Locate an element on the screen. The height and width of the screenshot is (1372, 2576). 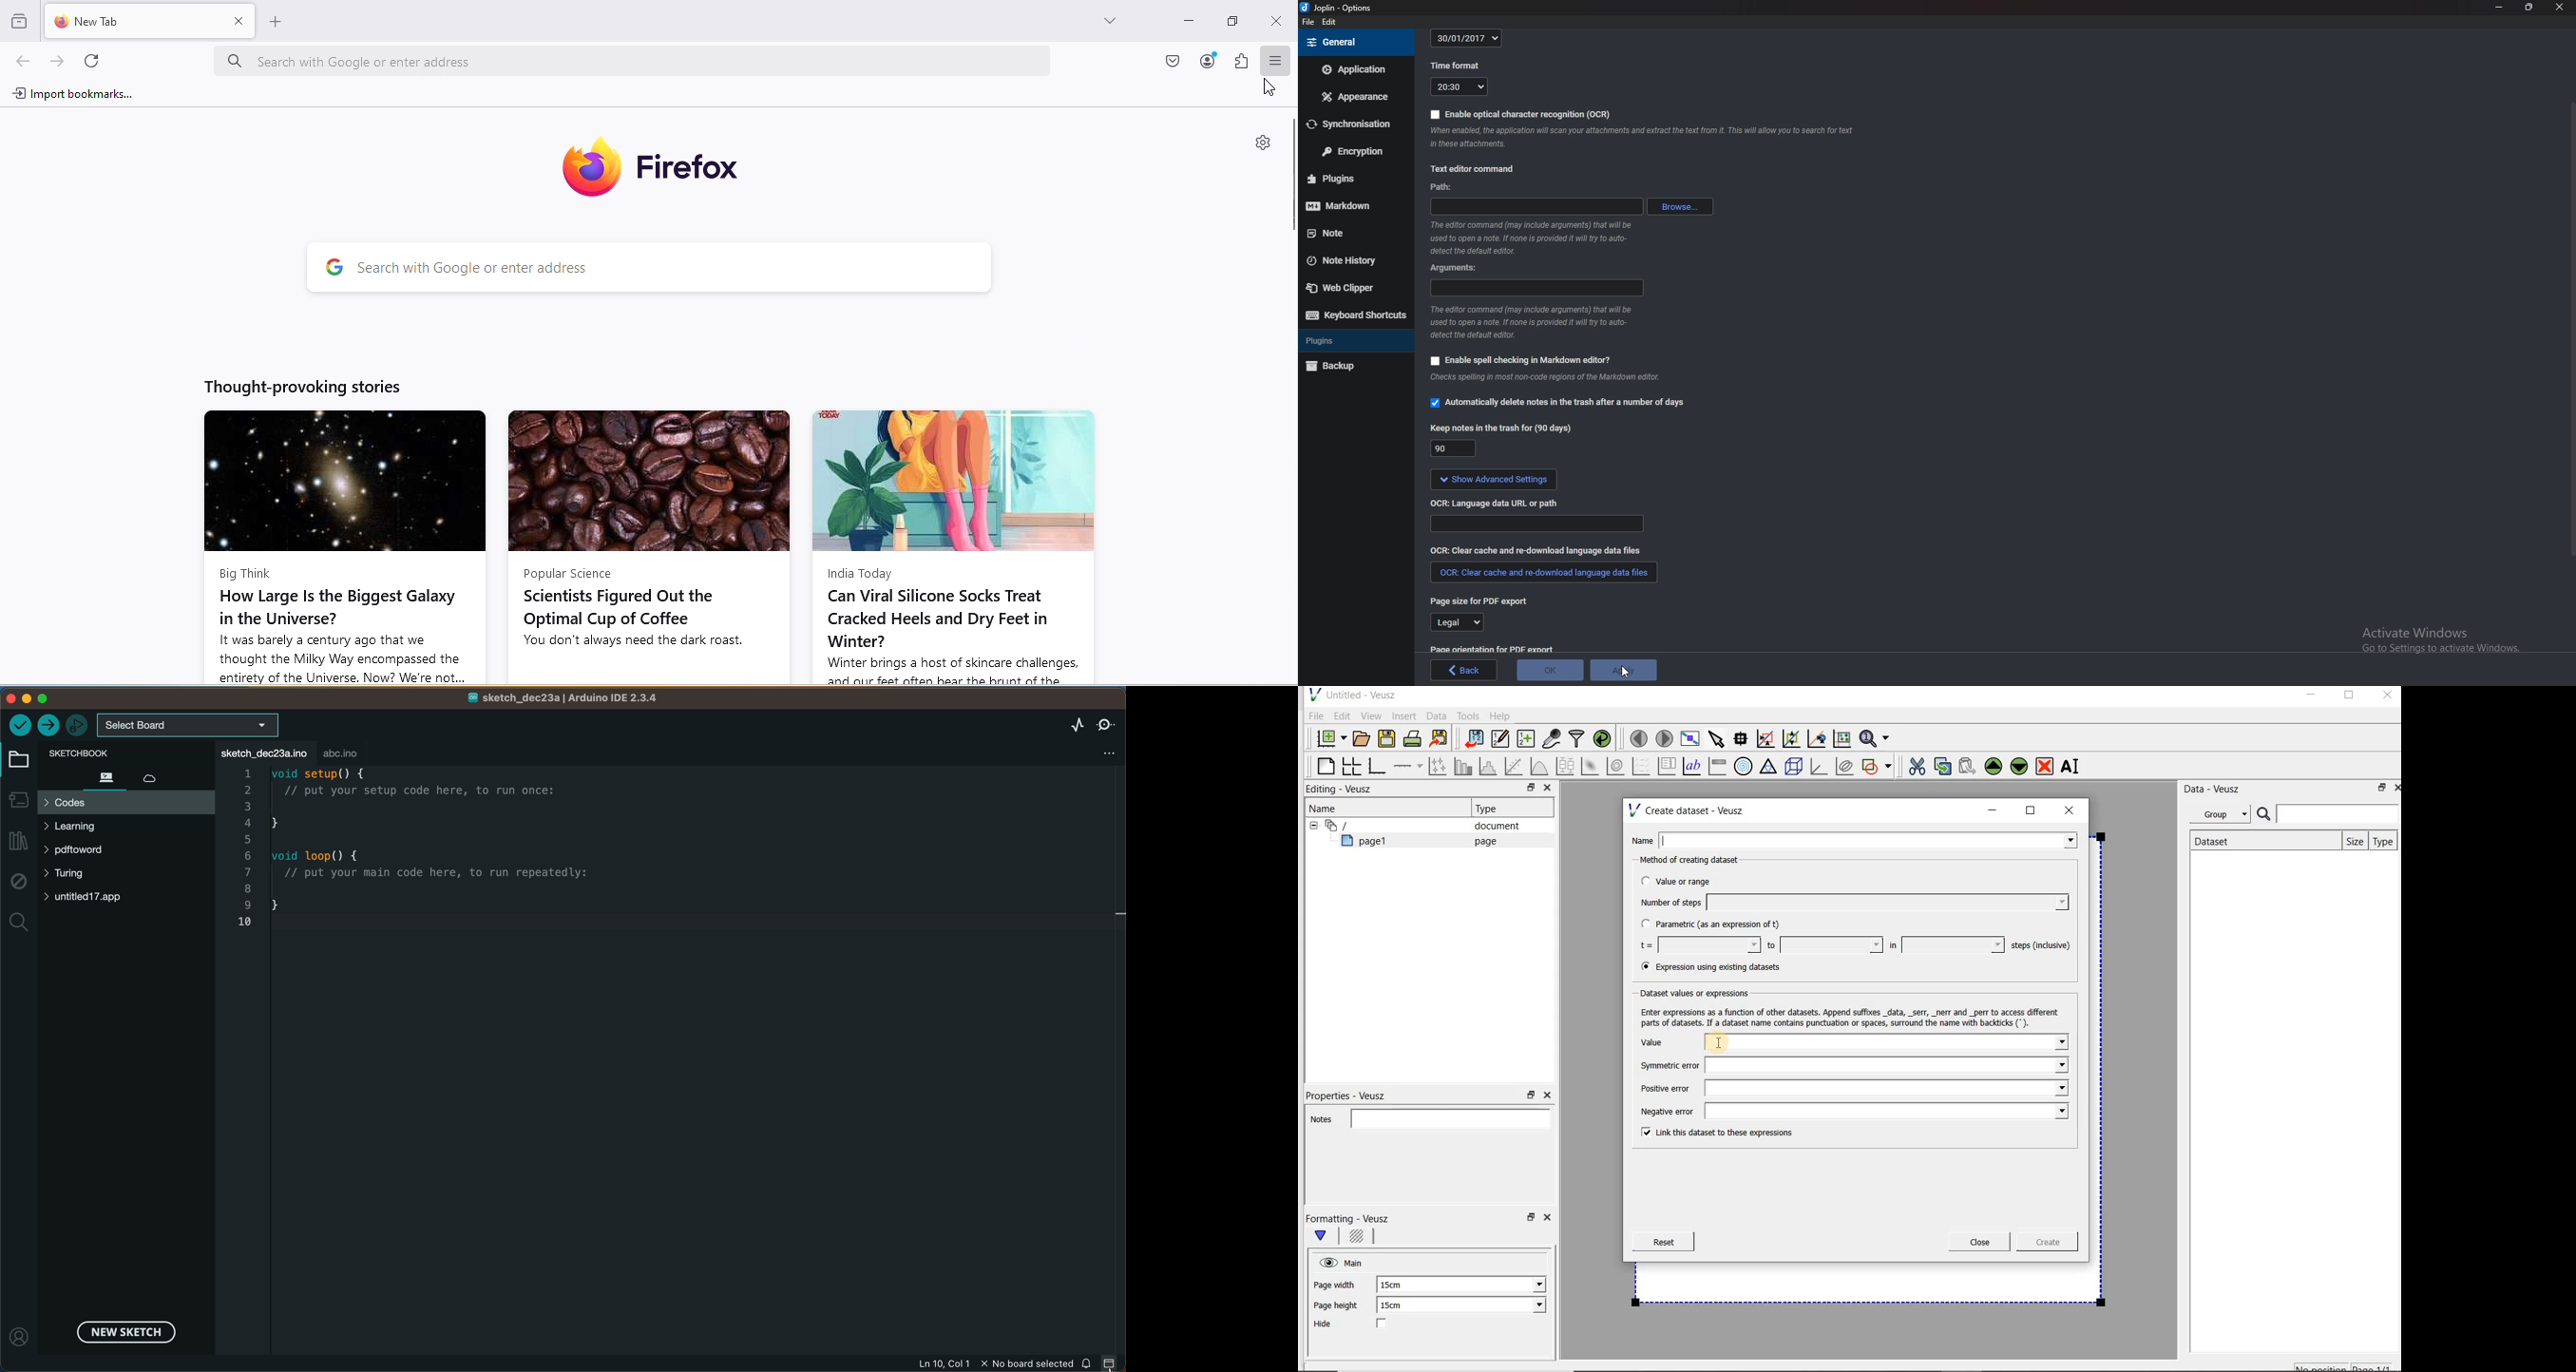
Main formatting is located at coordinates (1326, 1237).